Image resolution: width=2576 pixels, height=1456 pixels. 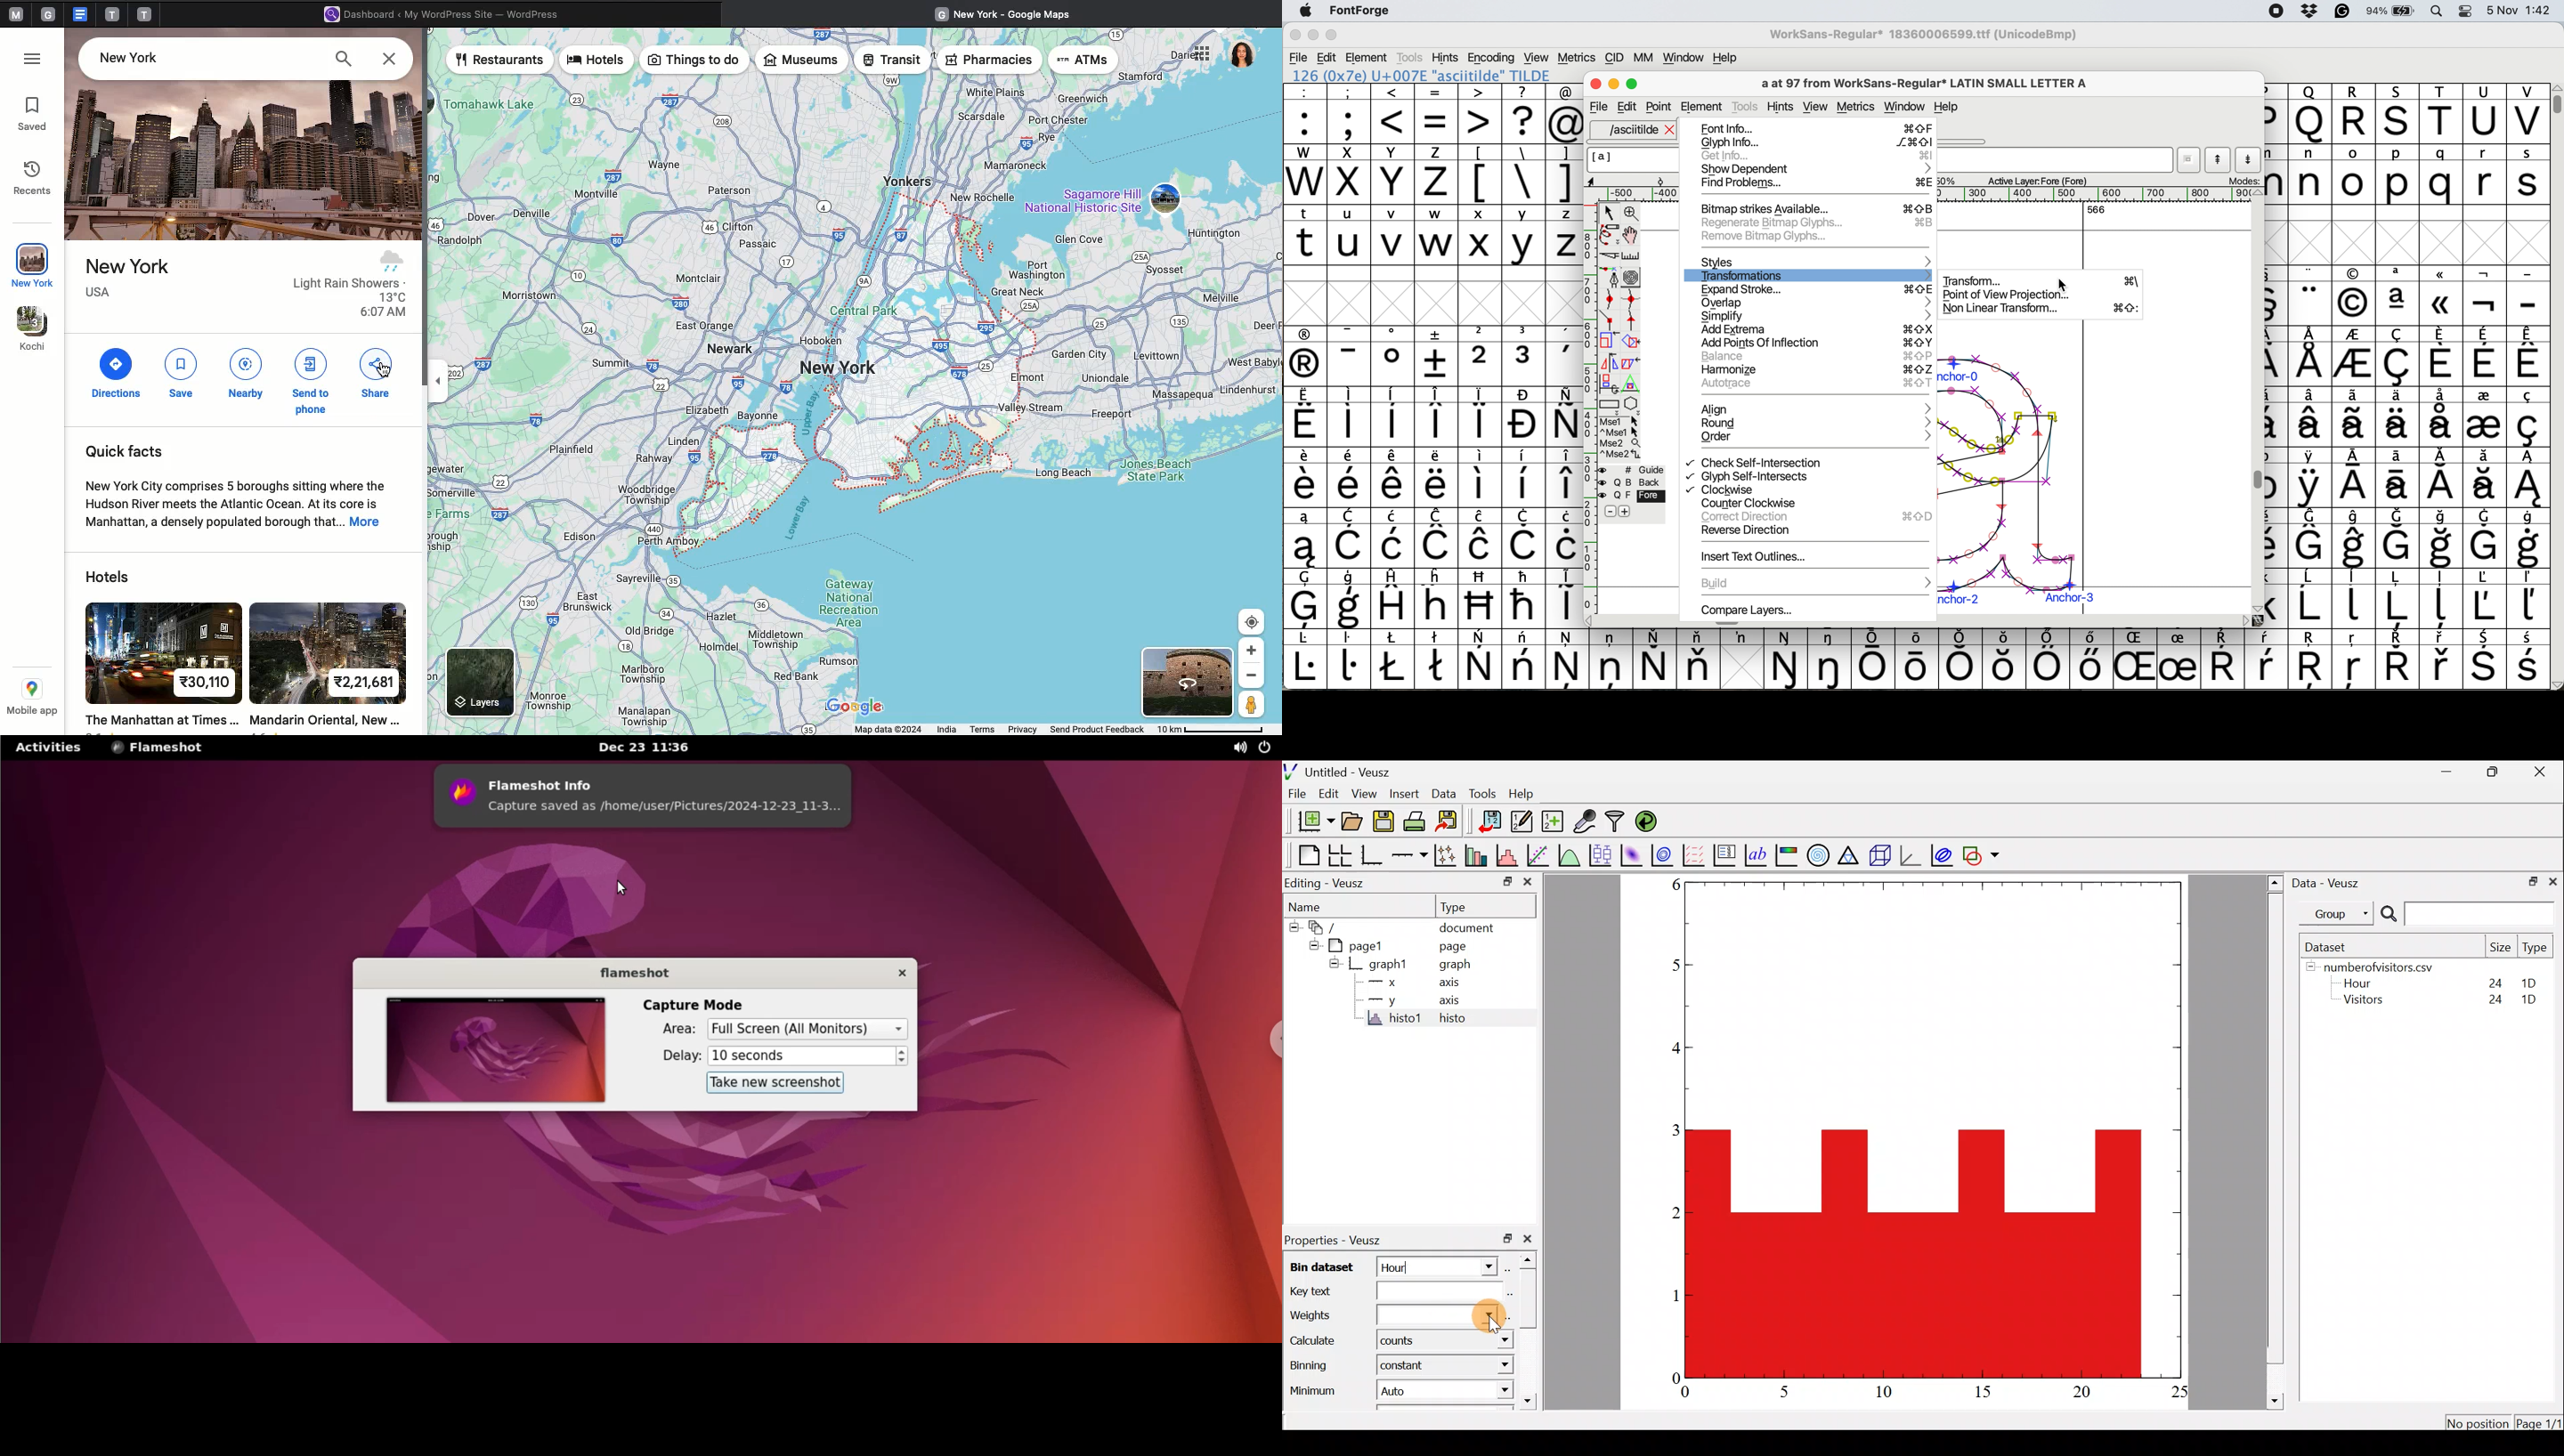 I want to click on scale selection, so click(x=1610, y=340).